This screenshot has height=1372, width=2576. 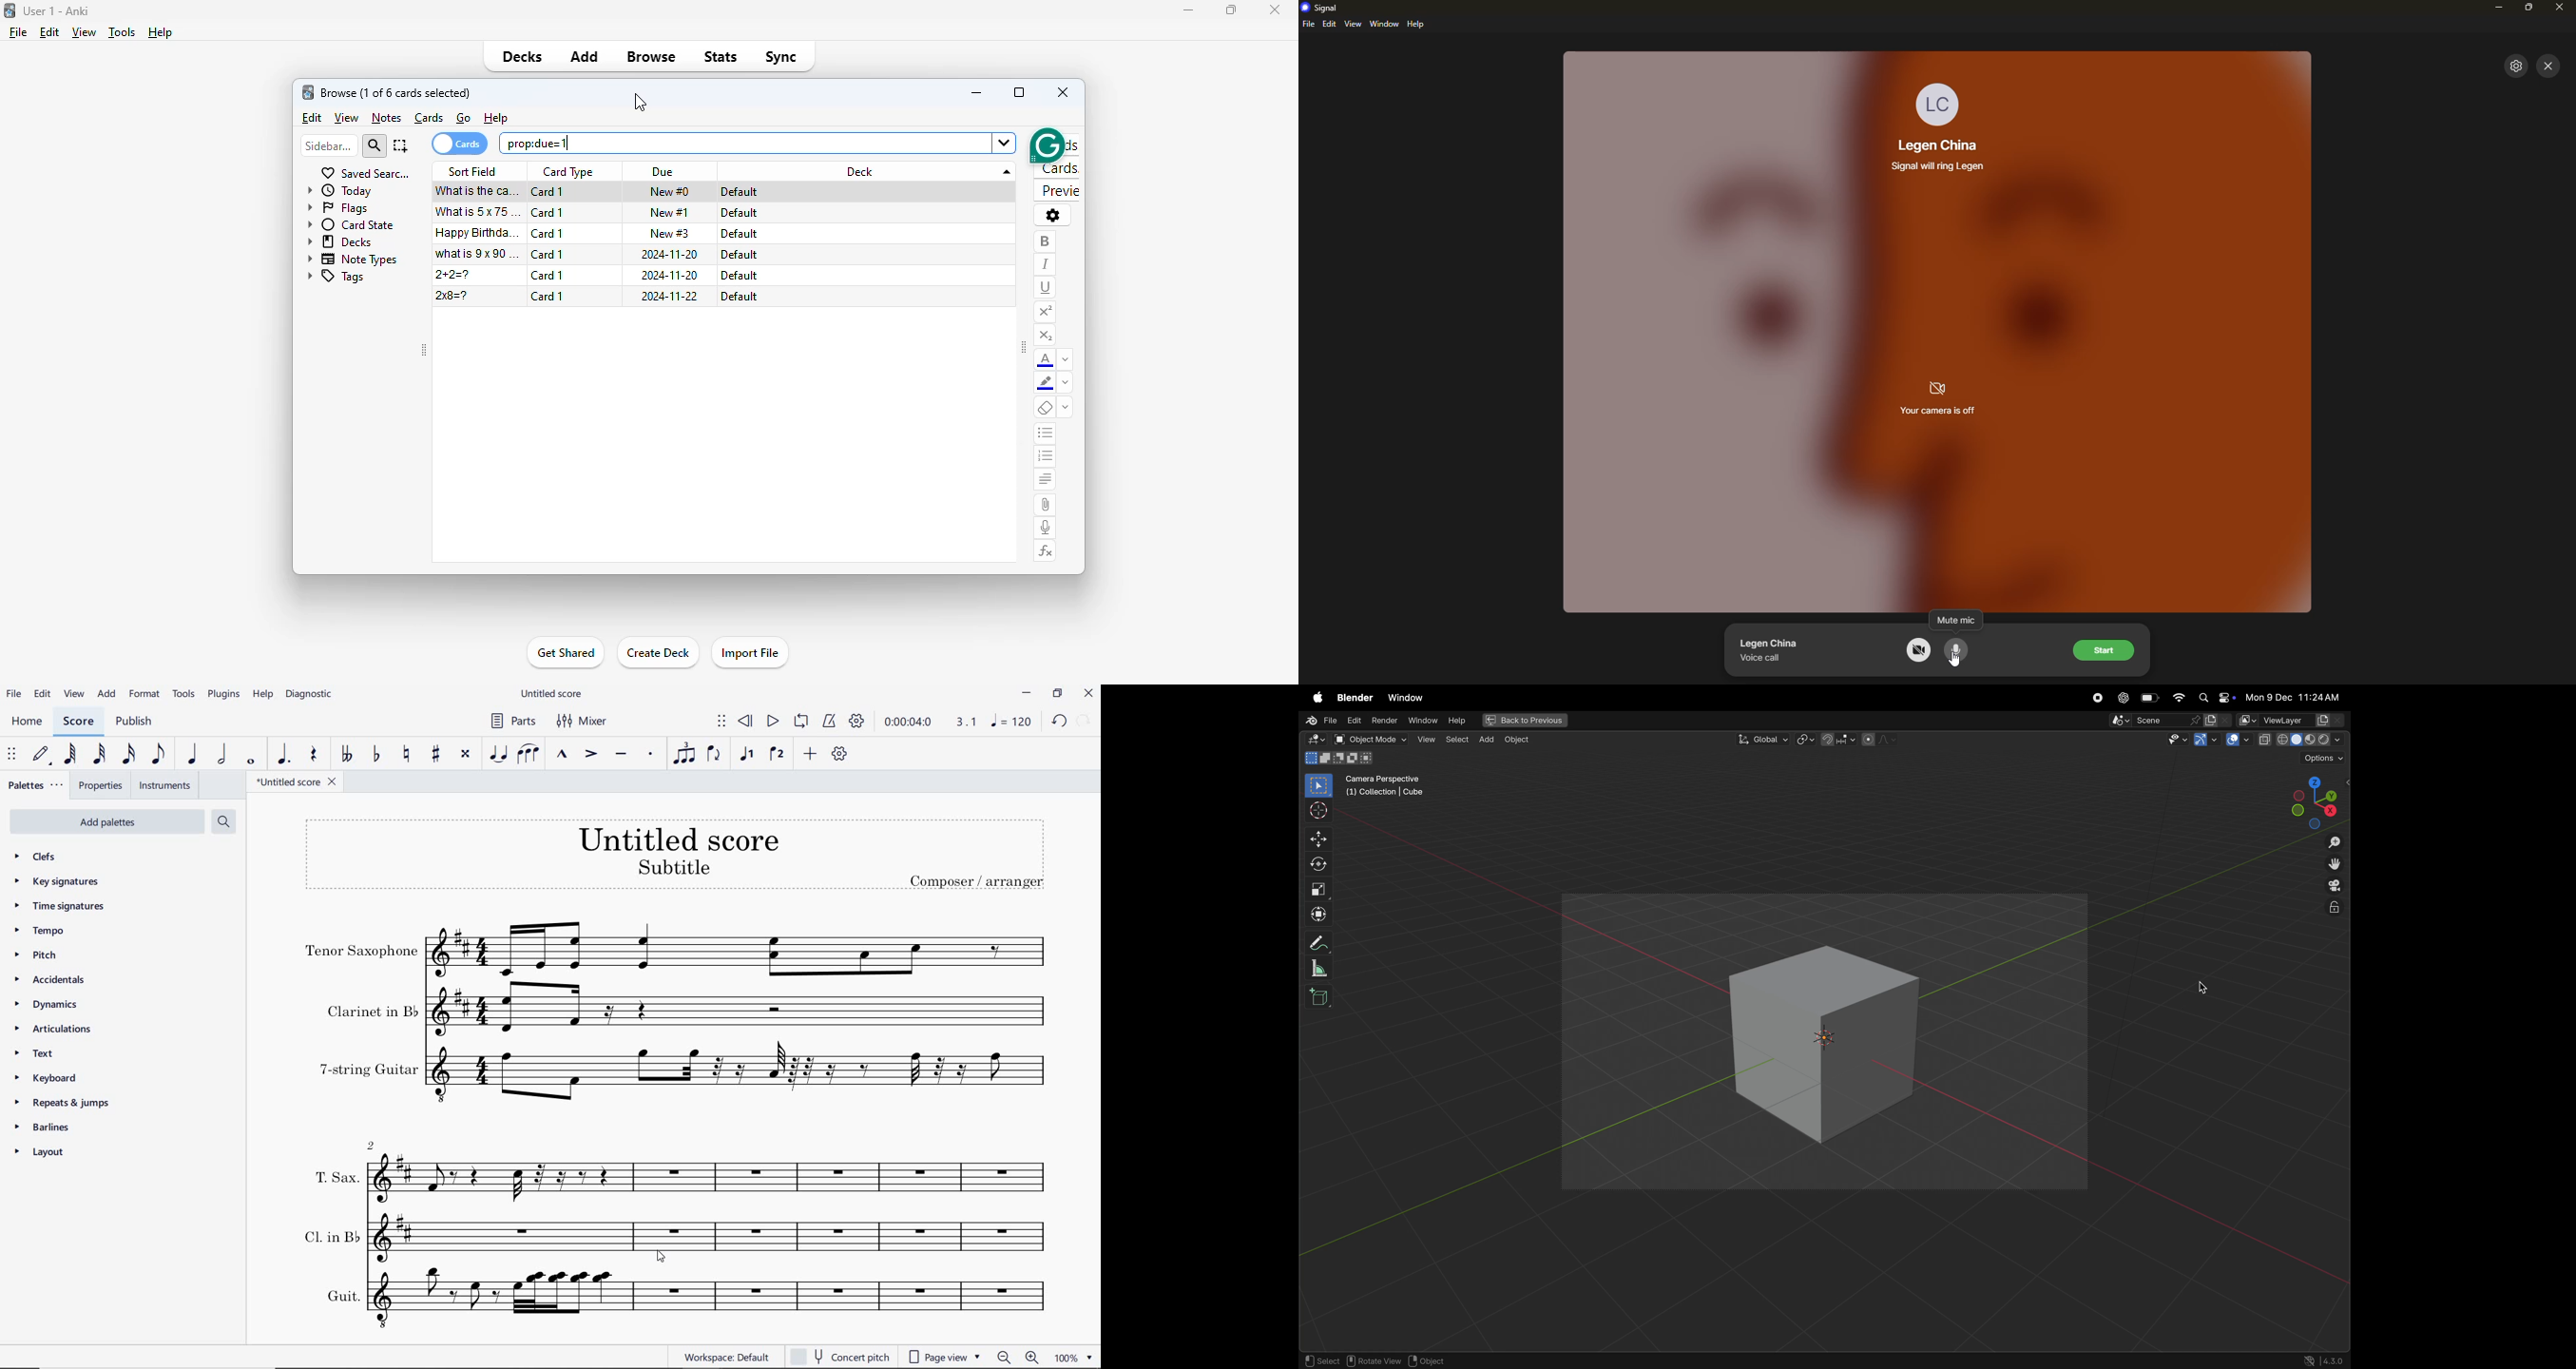 I want to click on help, so click(x=496, y=117).